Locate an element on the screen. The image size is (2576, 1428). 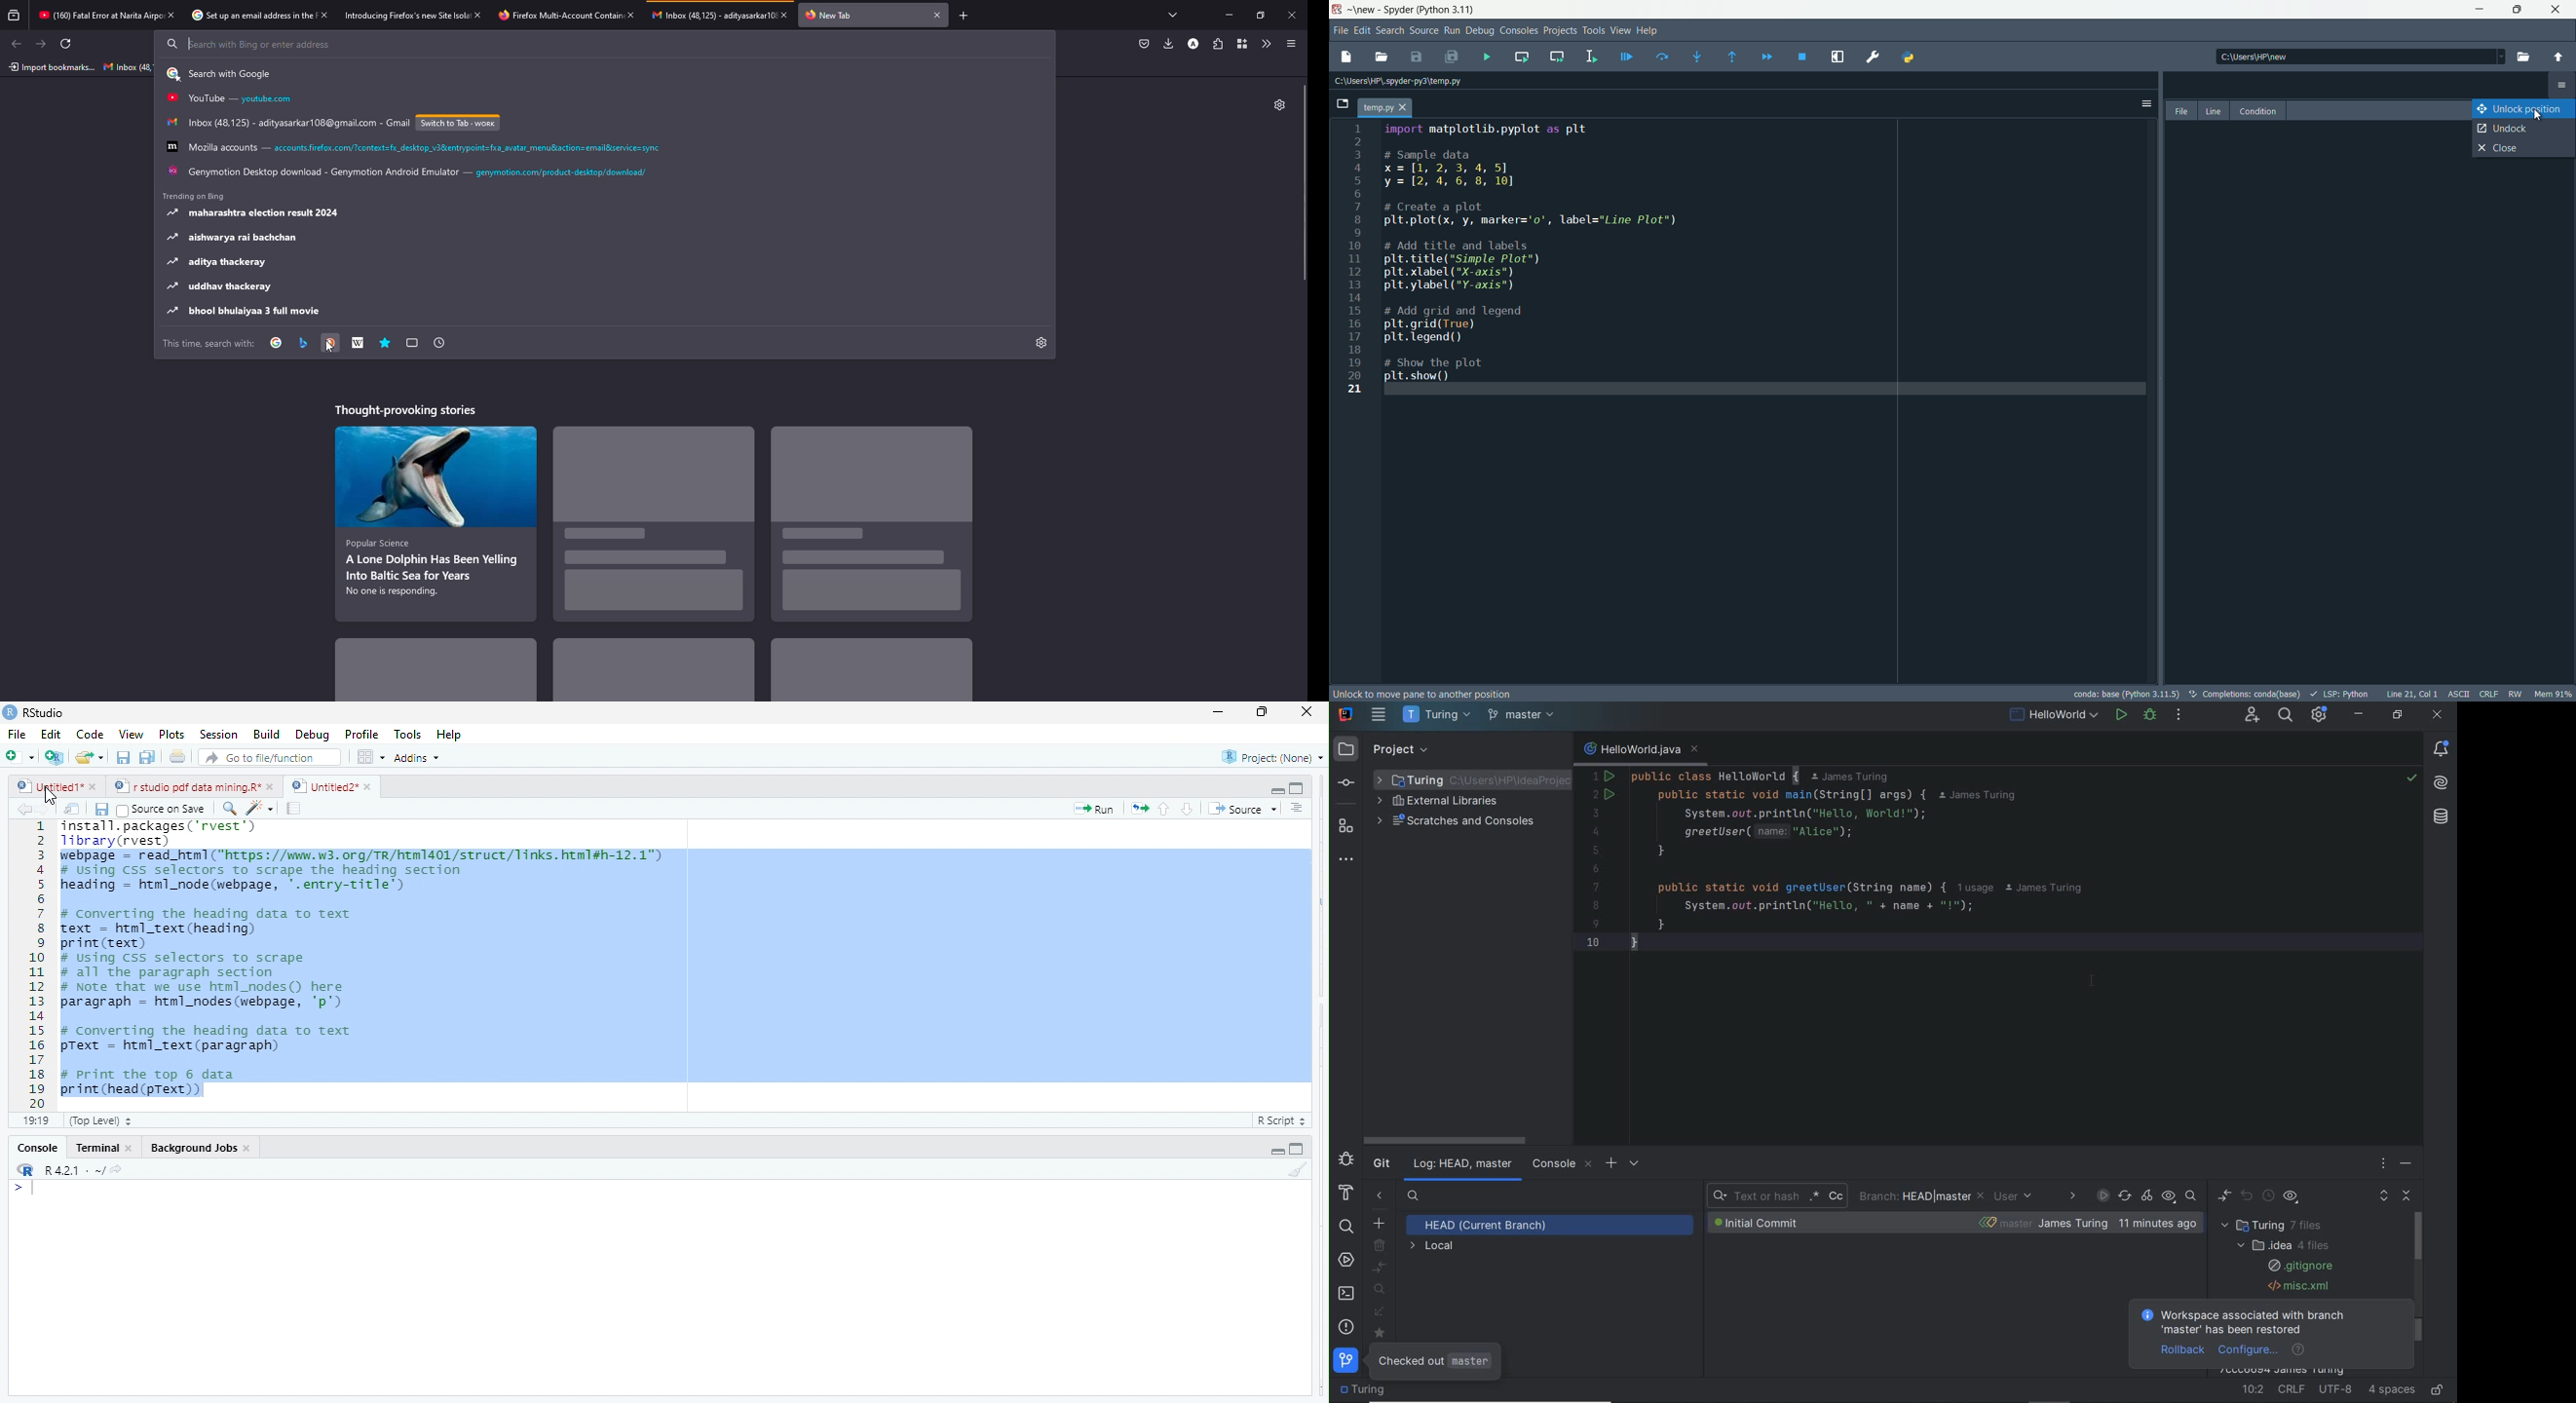
save current document is located at coordinates (123, 758).